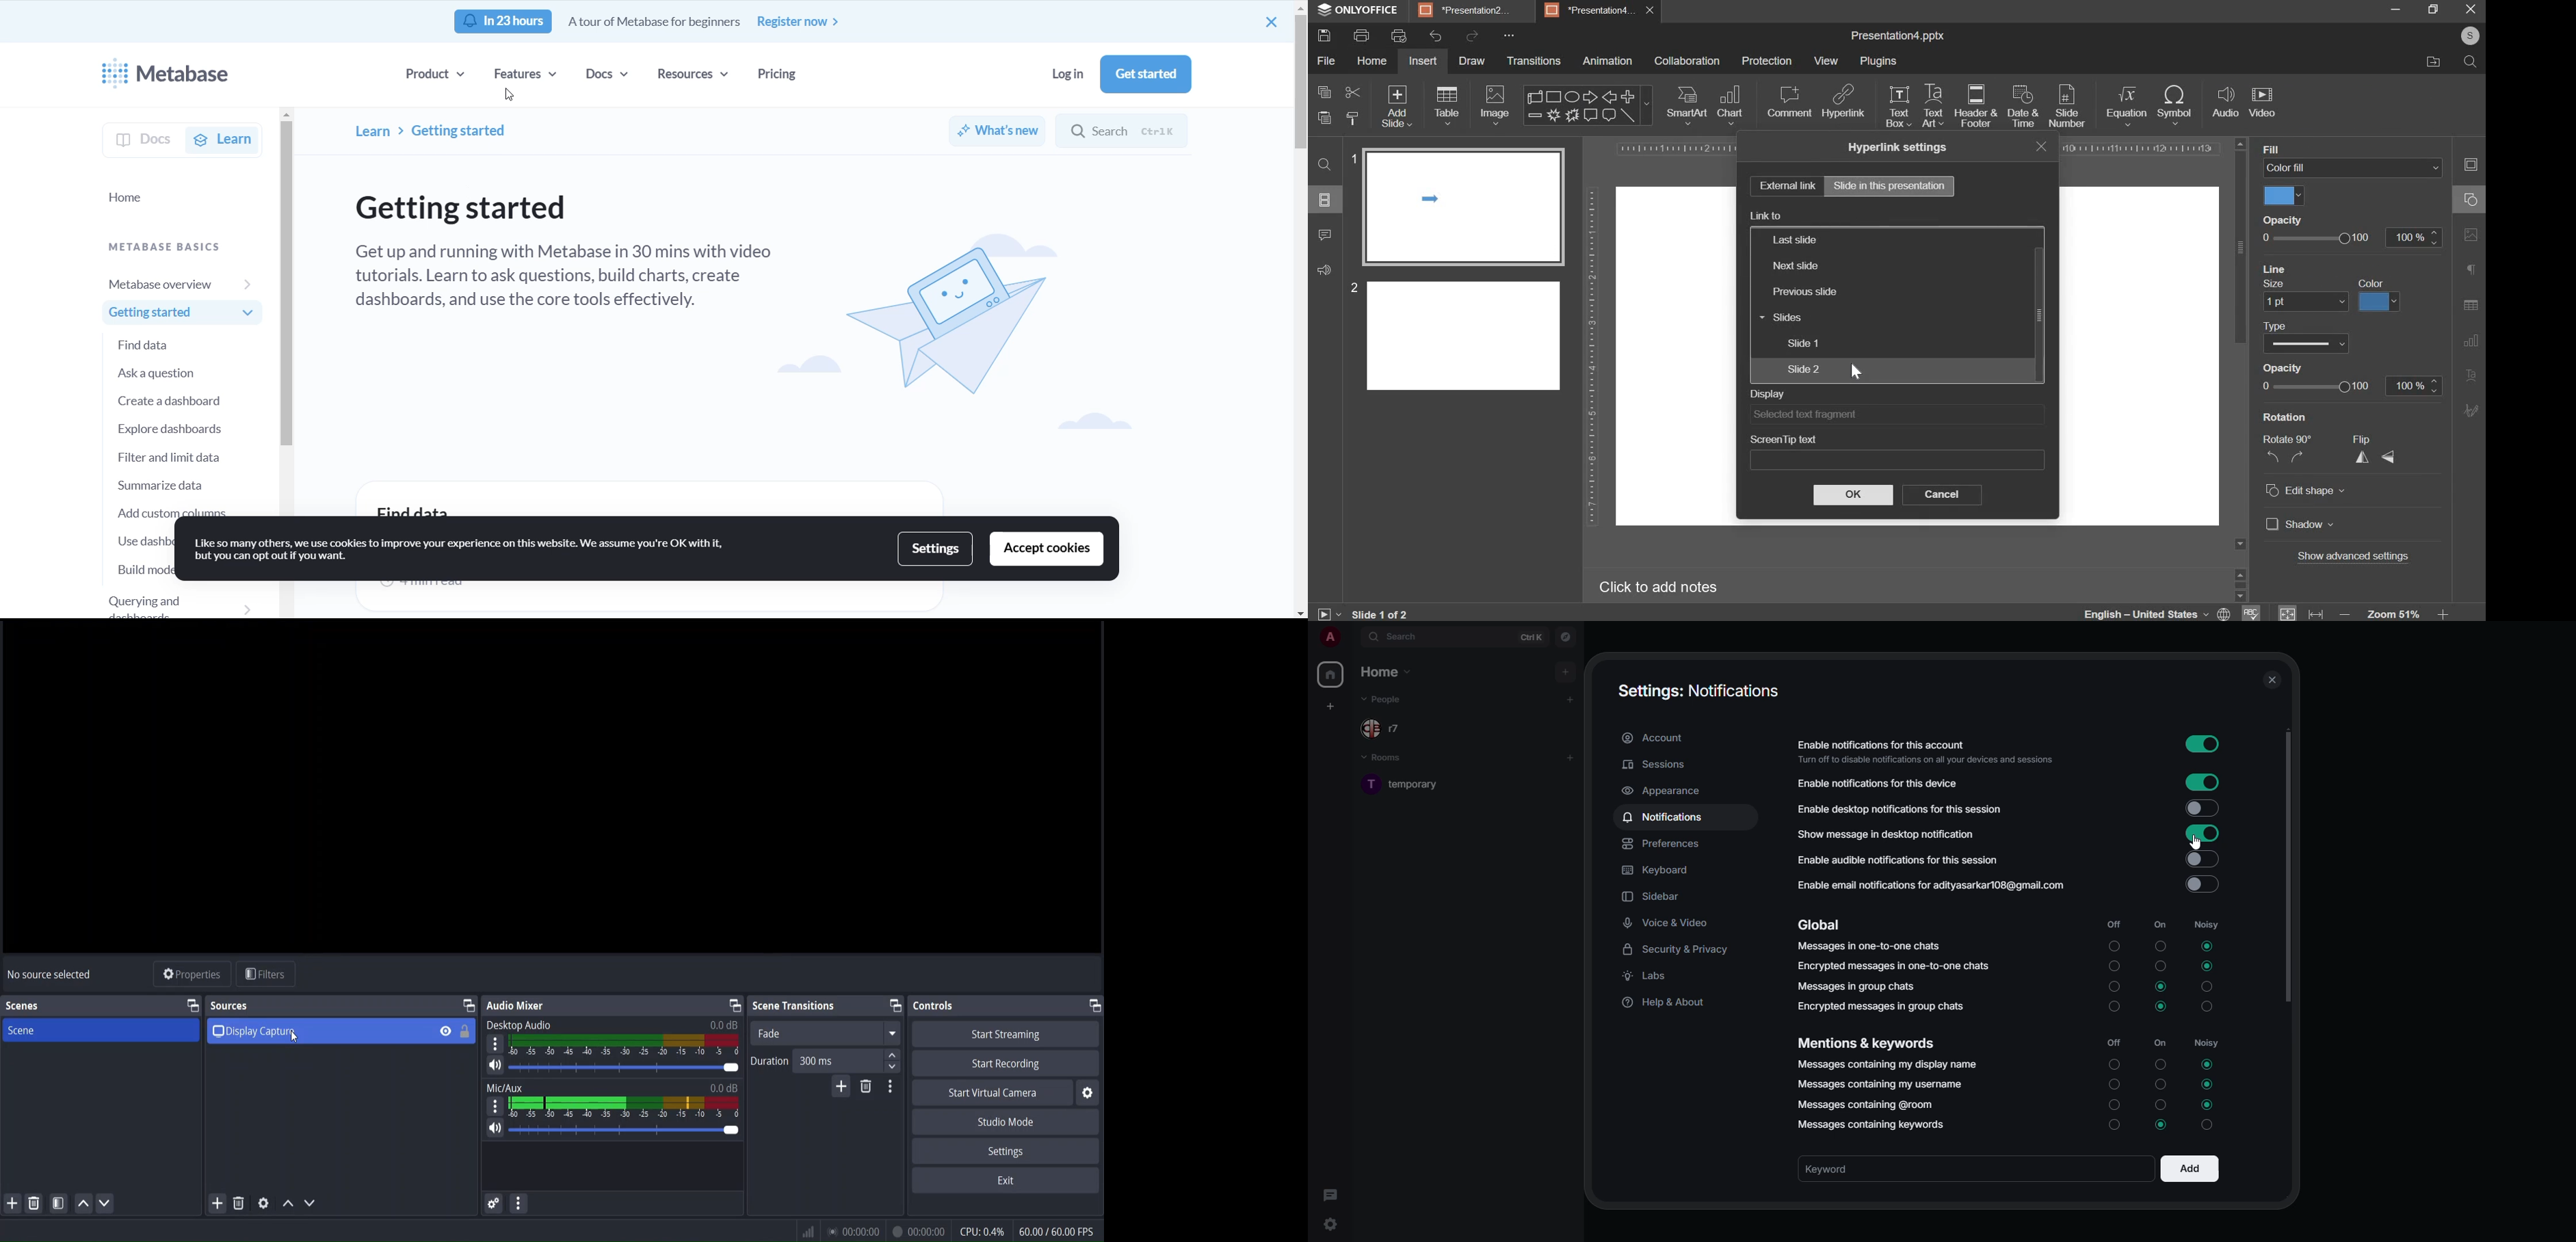  What do you see at coordinates (2113, 1125) in the screenshot?
I see `Off Unselected` at bounding box center [2113, 1125].